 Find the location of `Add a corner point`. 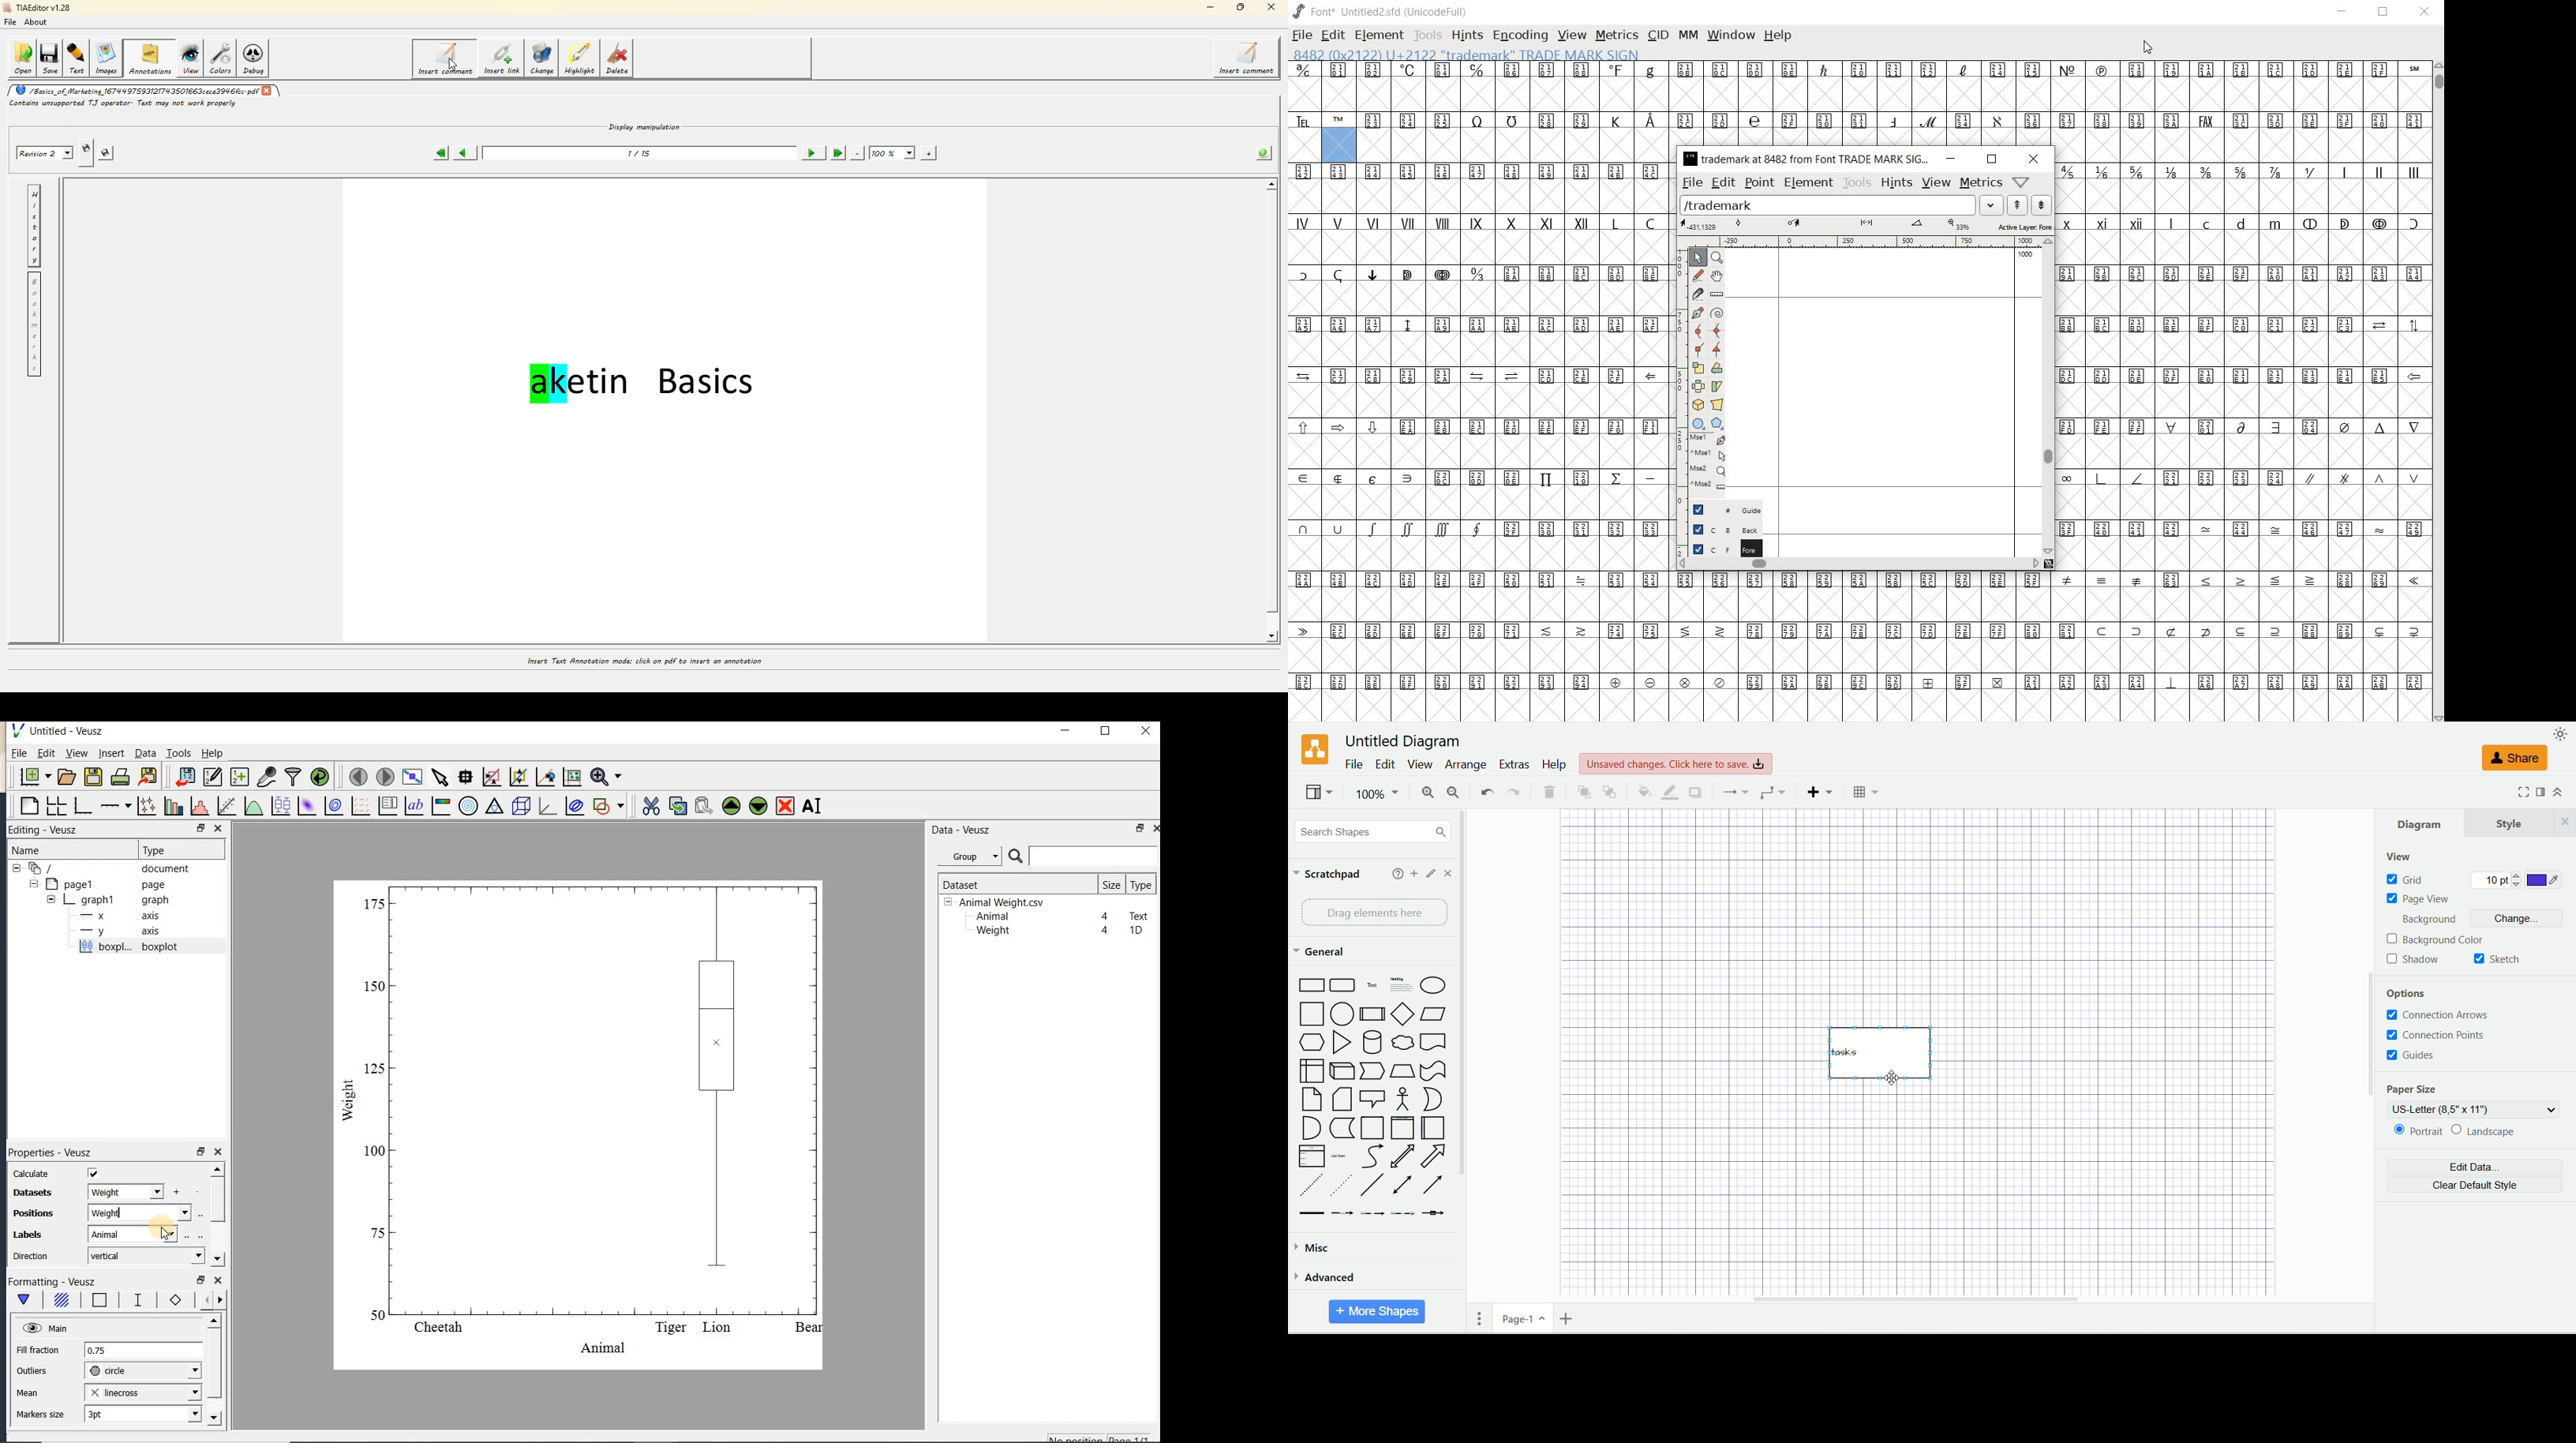

Add a corner point is located at coordinates (1698, 349).